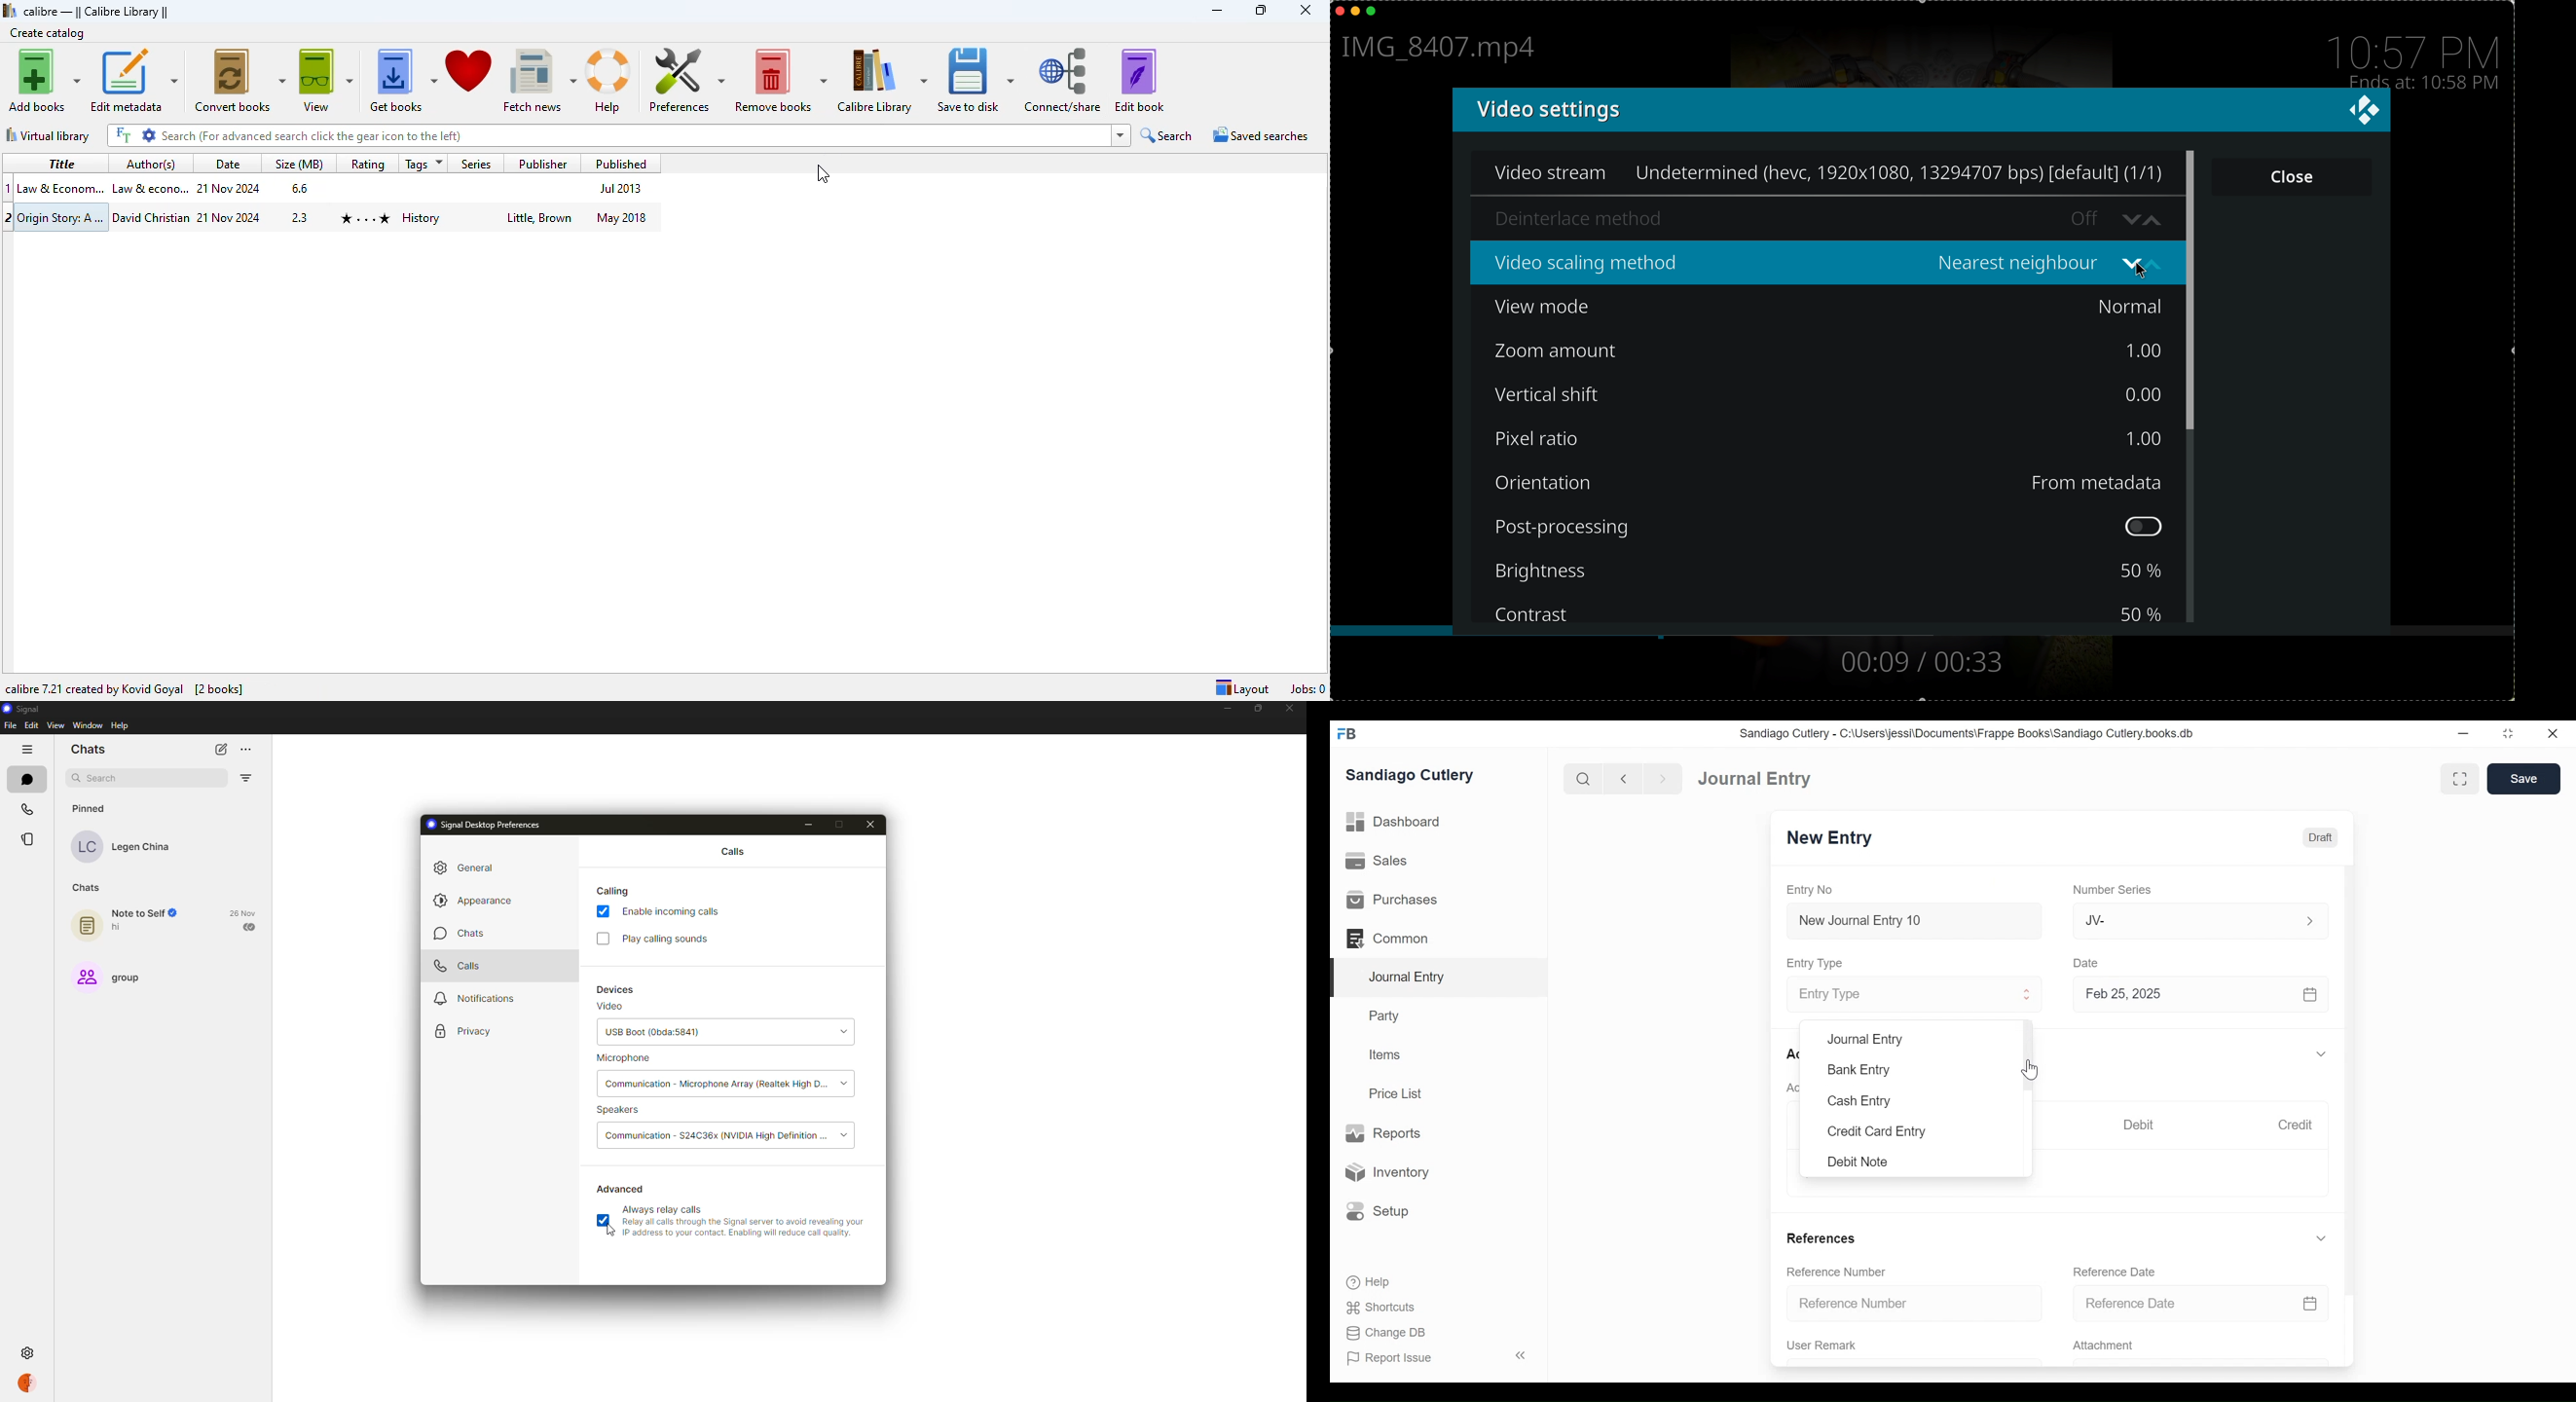 The height and width of the screenshot is (1428, 2576). Describe the element at coordinates (2202, 997) in the screenshot. I see `Feb 25, 2025` at that location.